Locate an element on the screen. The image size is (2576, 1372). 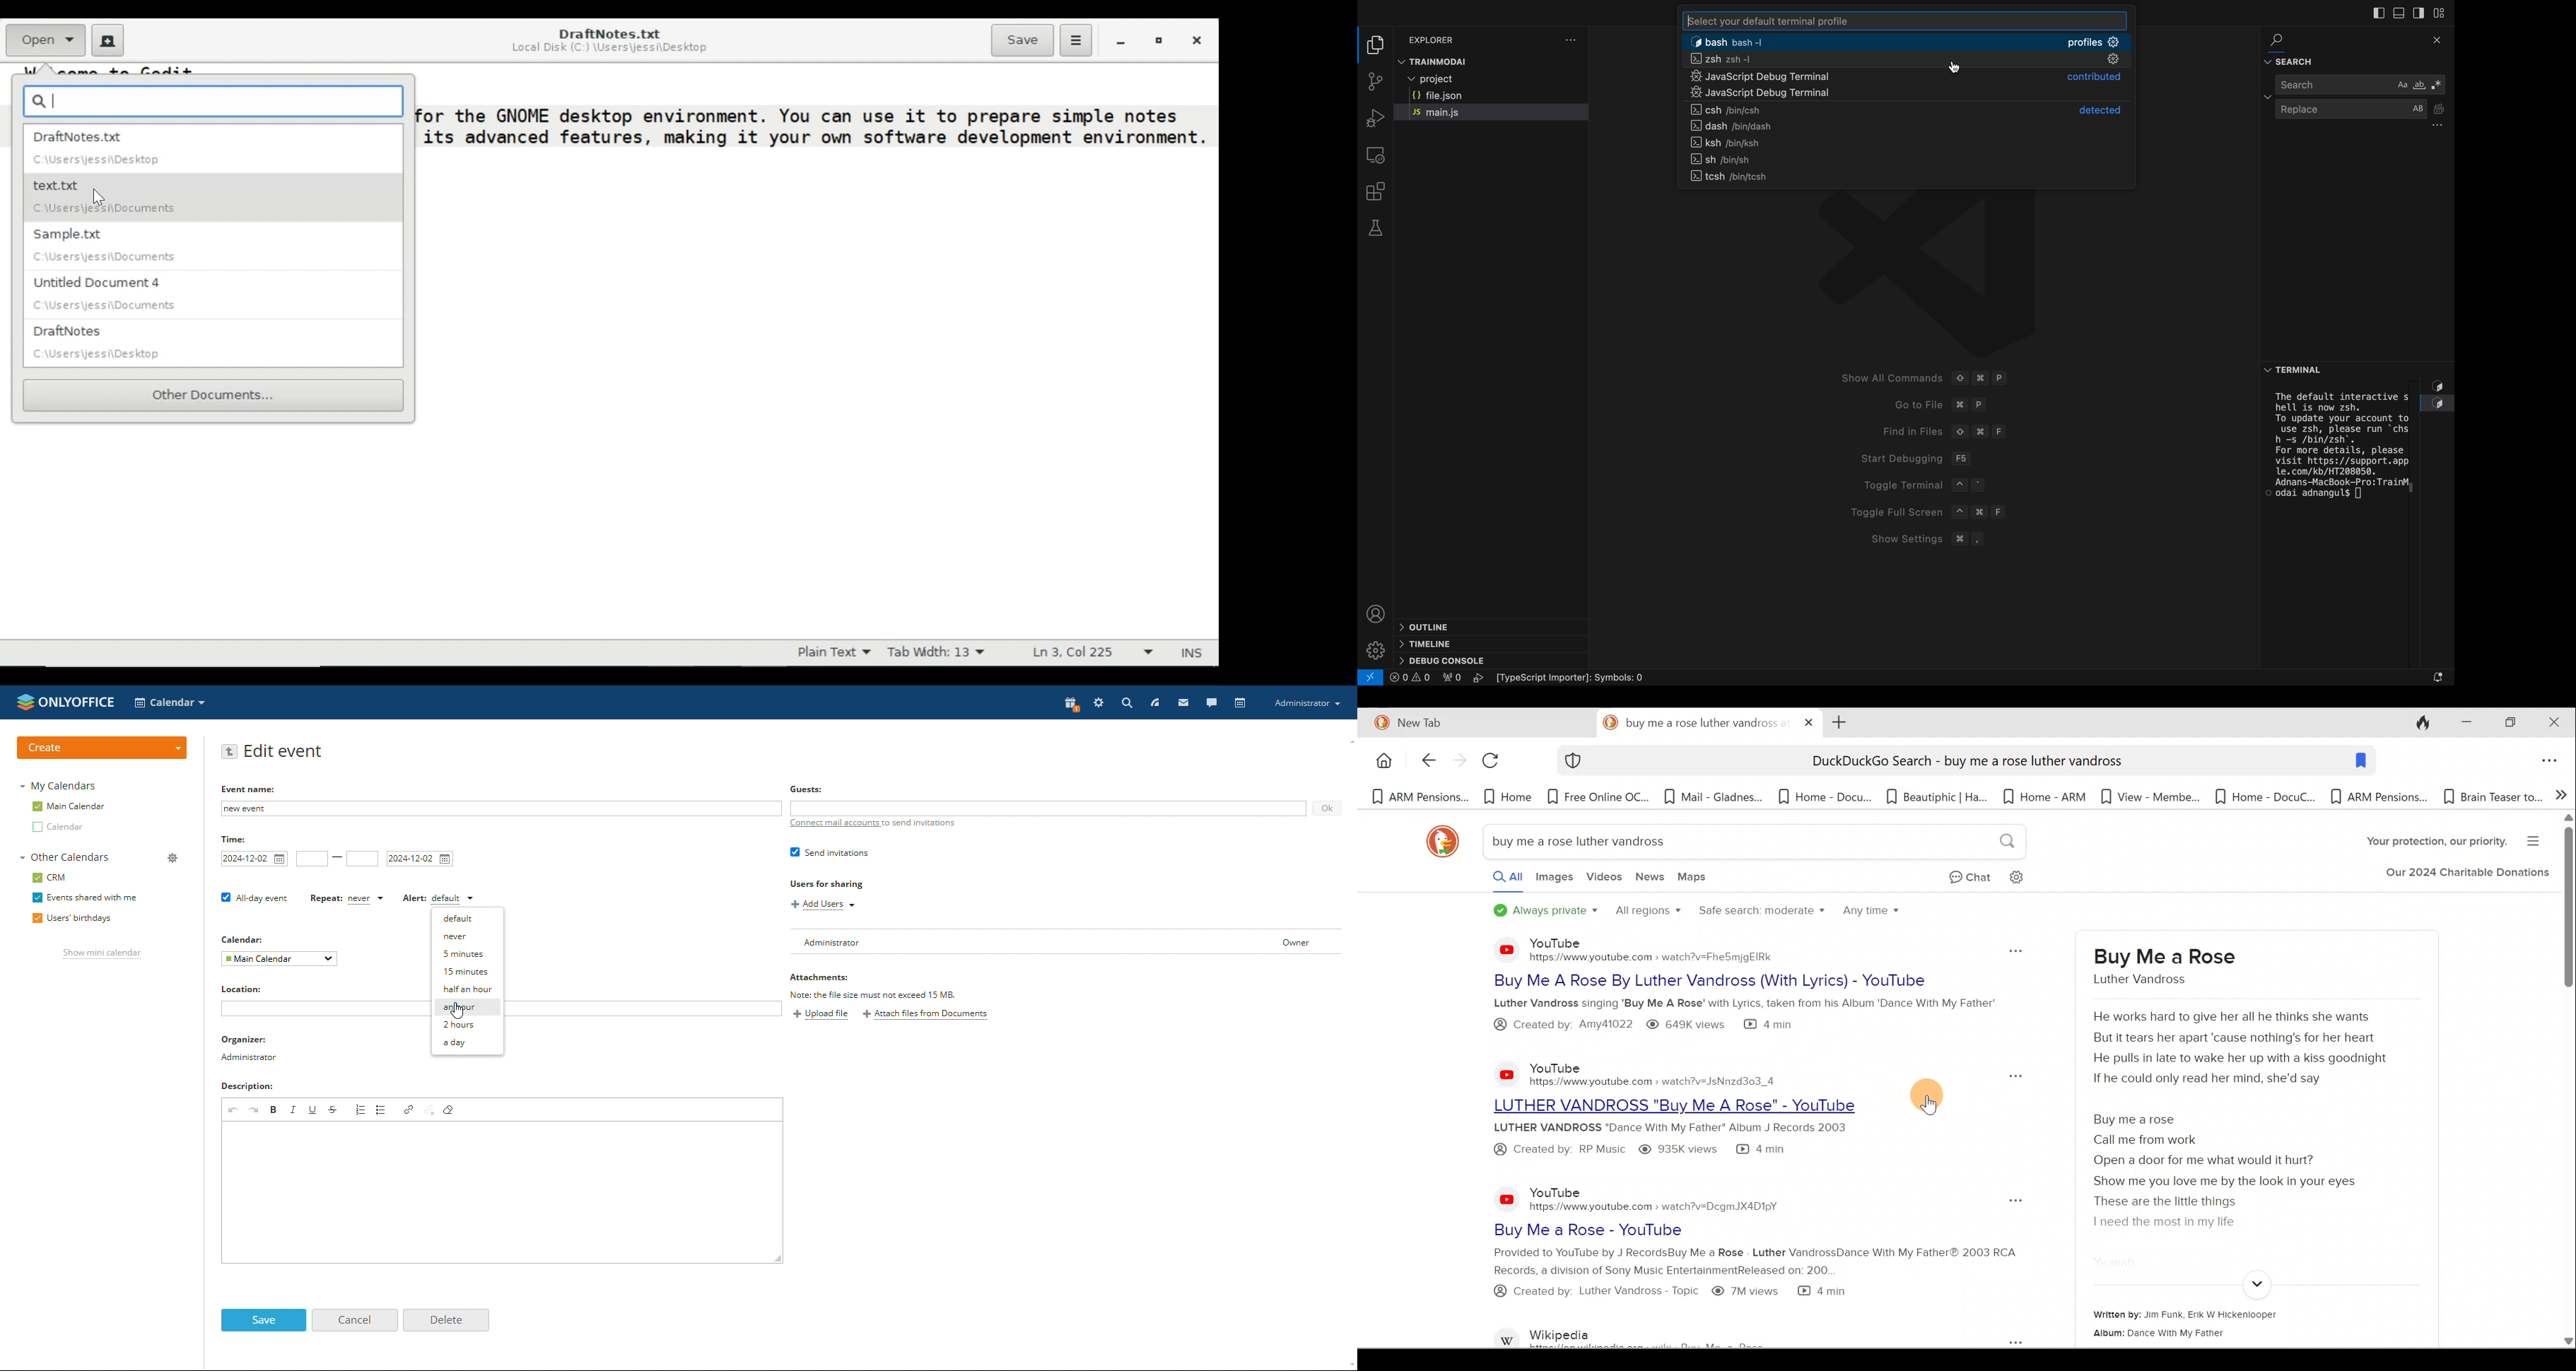
DraftNotes is located at coordinates (212, 148).